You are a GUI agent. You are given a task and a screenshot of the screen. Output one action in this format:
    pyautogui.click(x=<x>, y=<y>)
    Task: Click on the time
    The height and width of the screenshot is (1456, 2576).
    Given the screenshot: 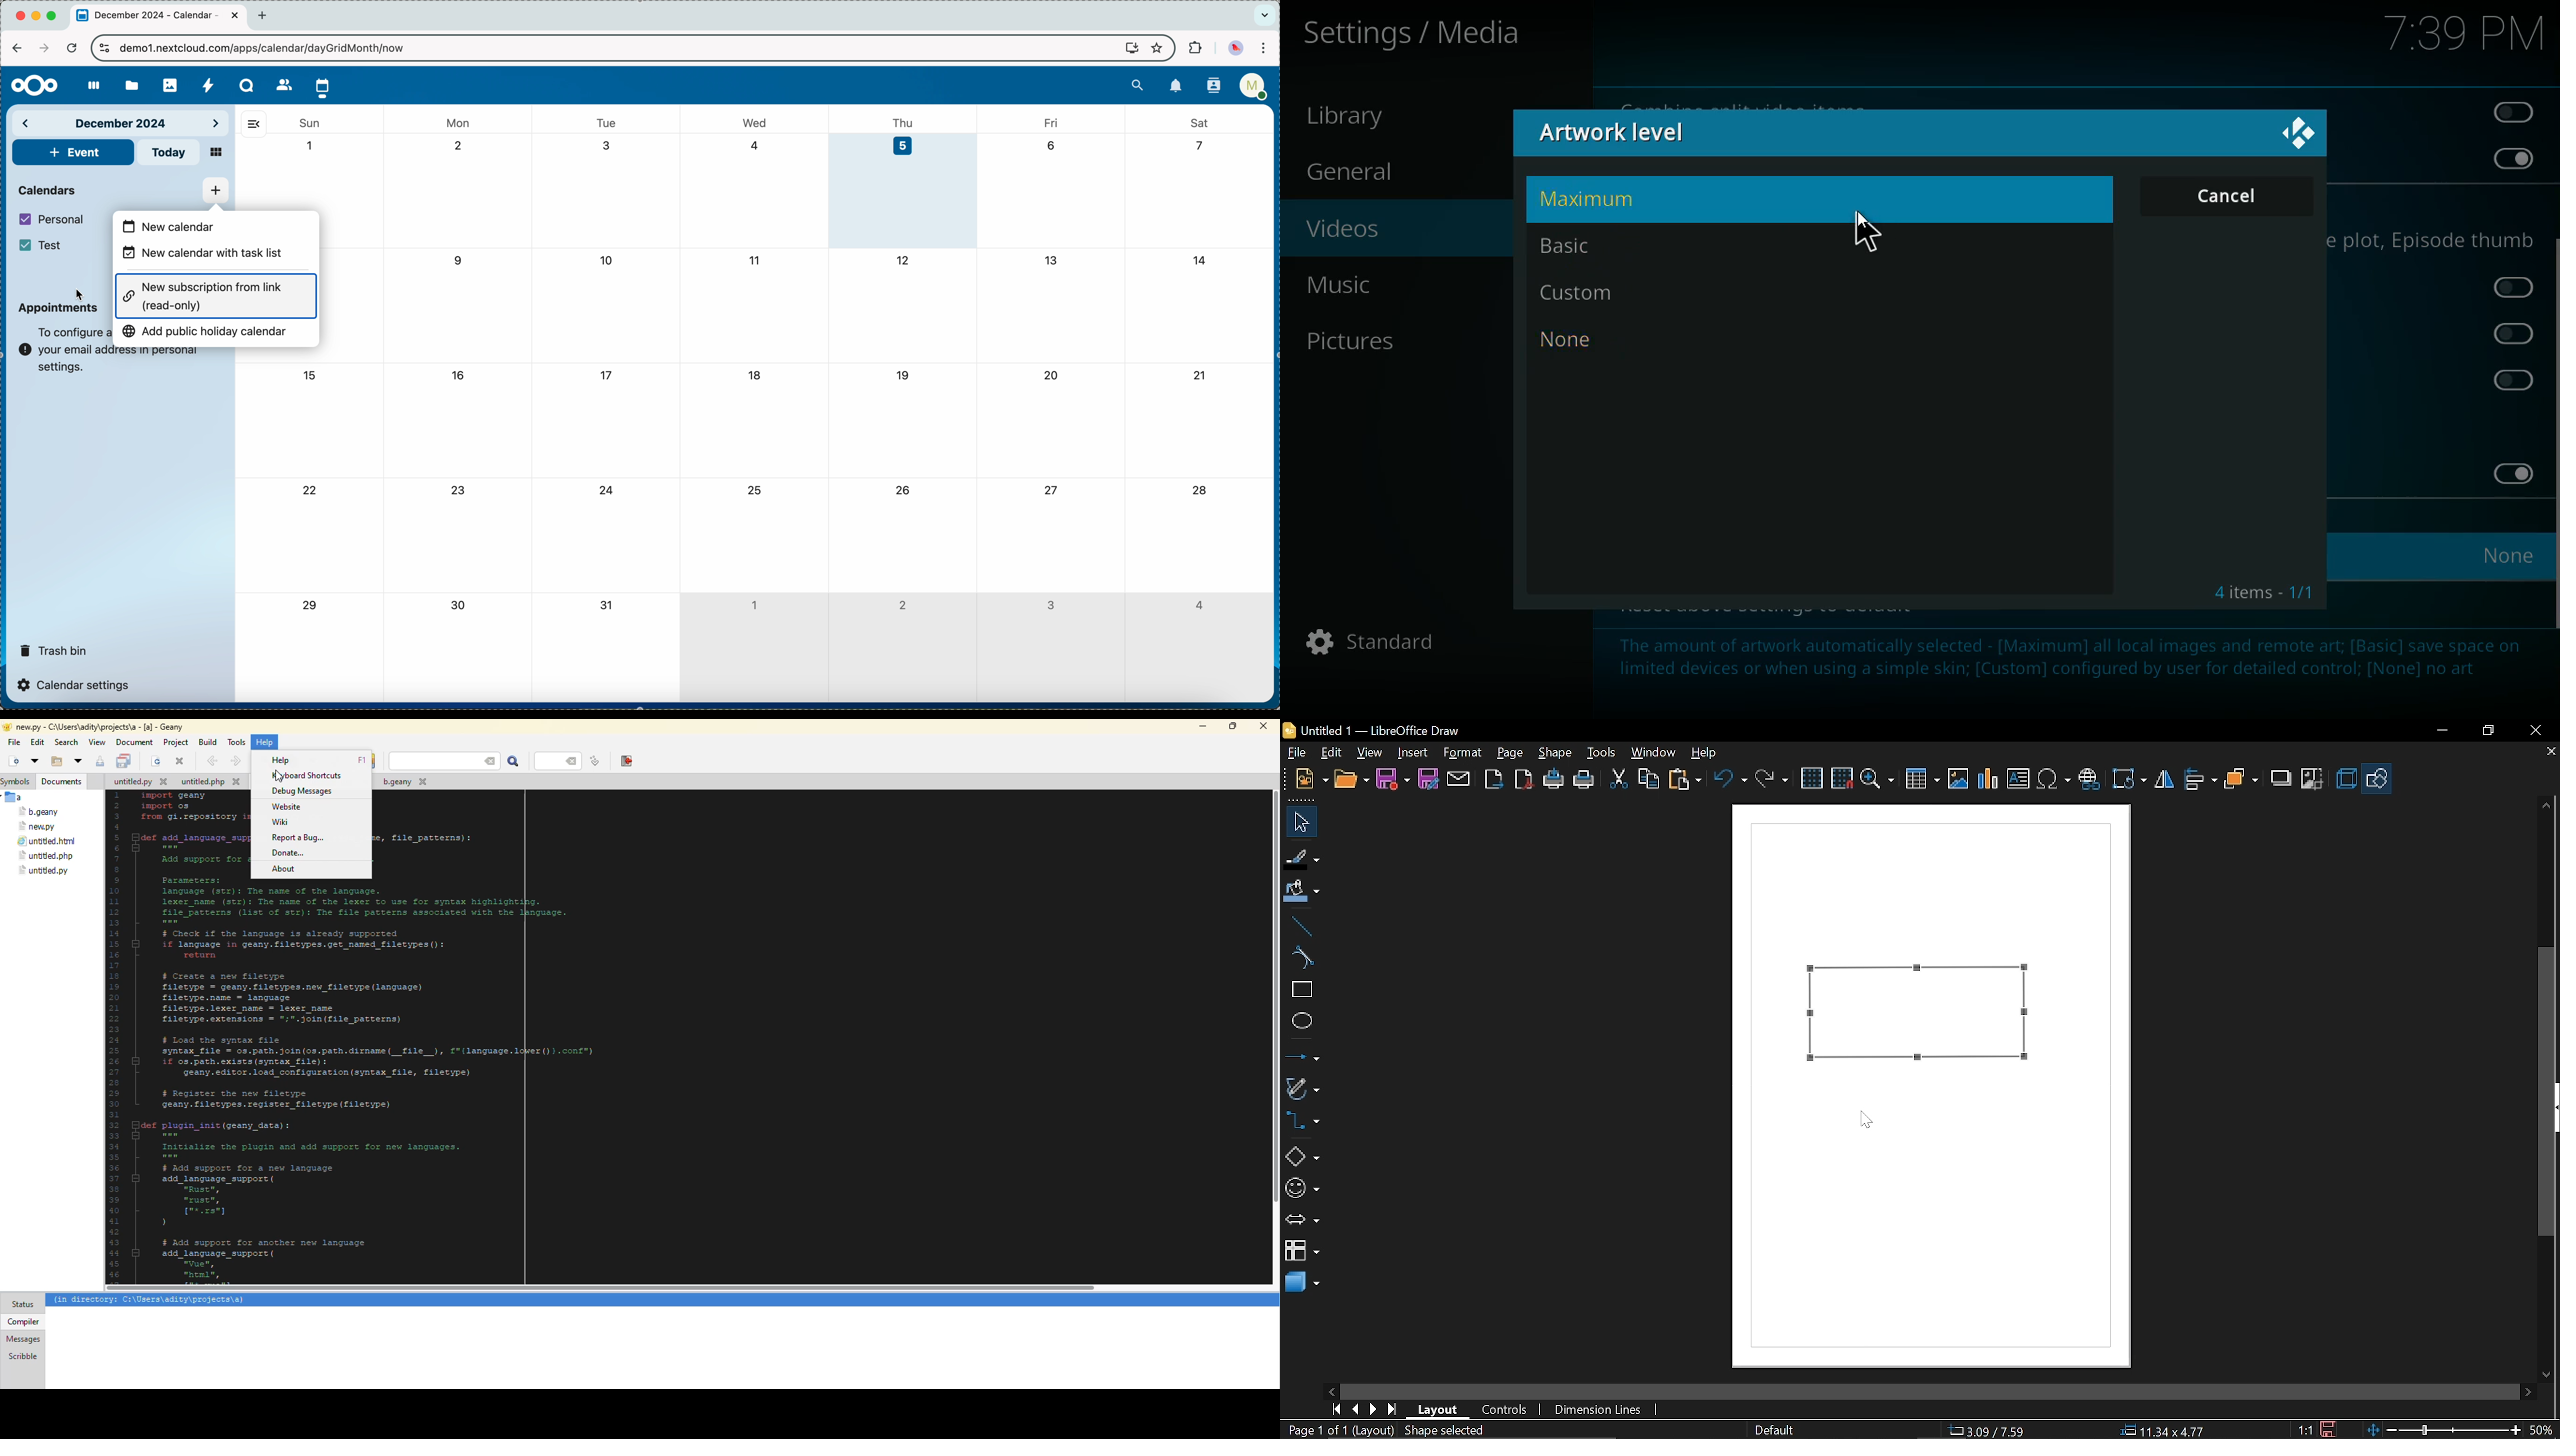 What is the action you would take?
    pyautogui.click(x=2461, y=36)
    